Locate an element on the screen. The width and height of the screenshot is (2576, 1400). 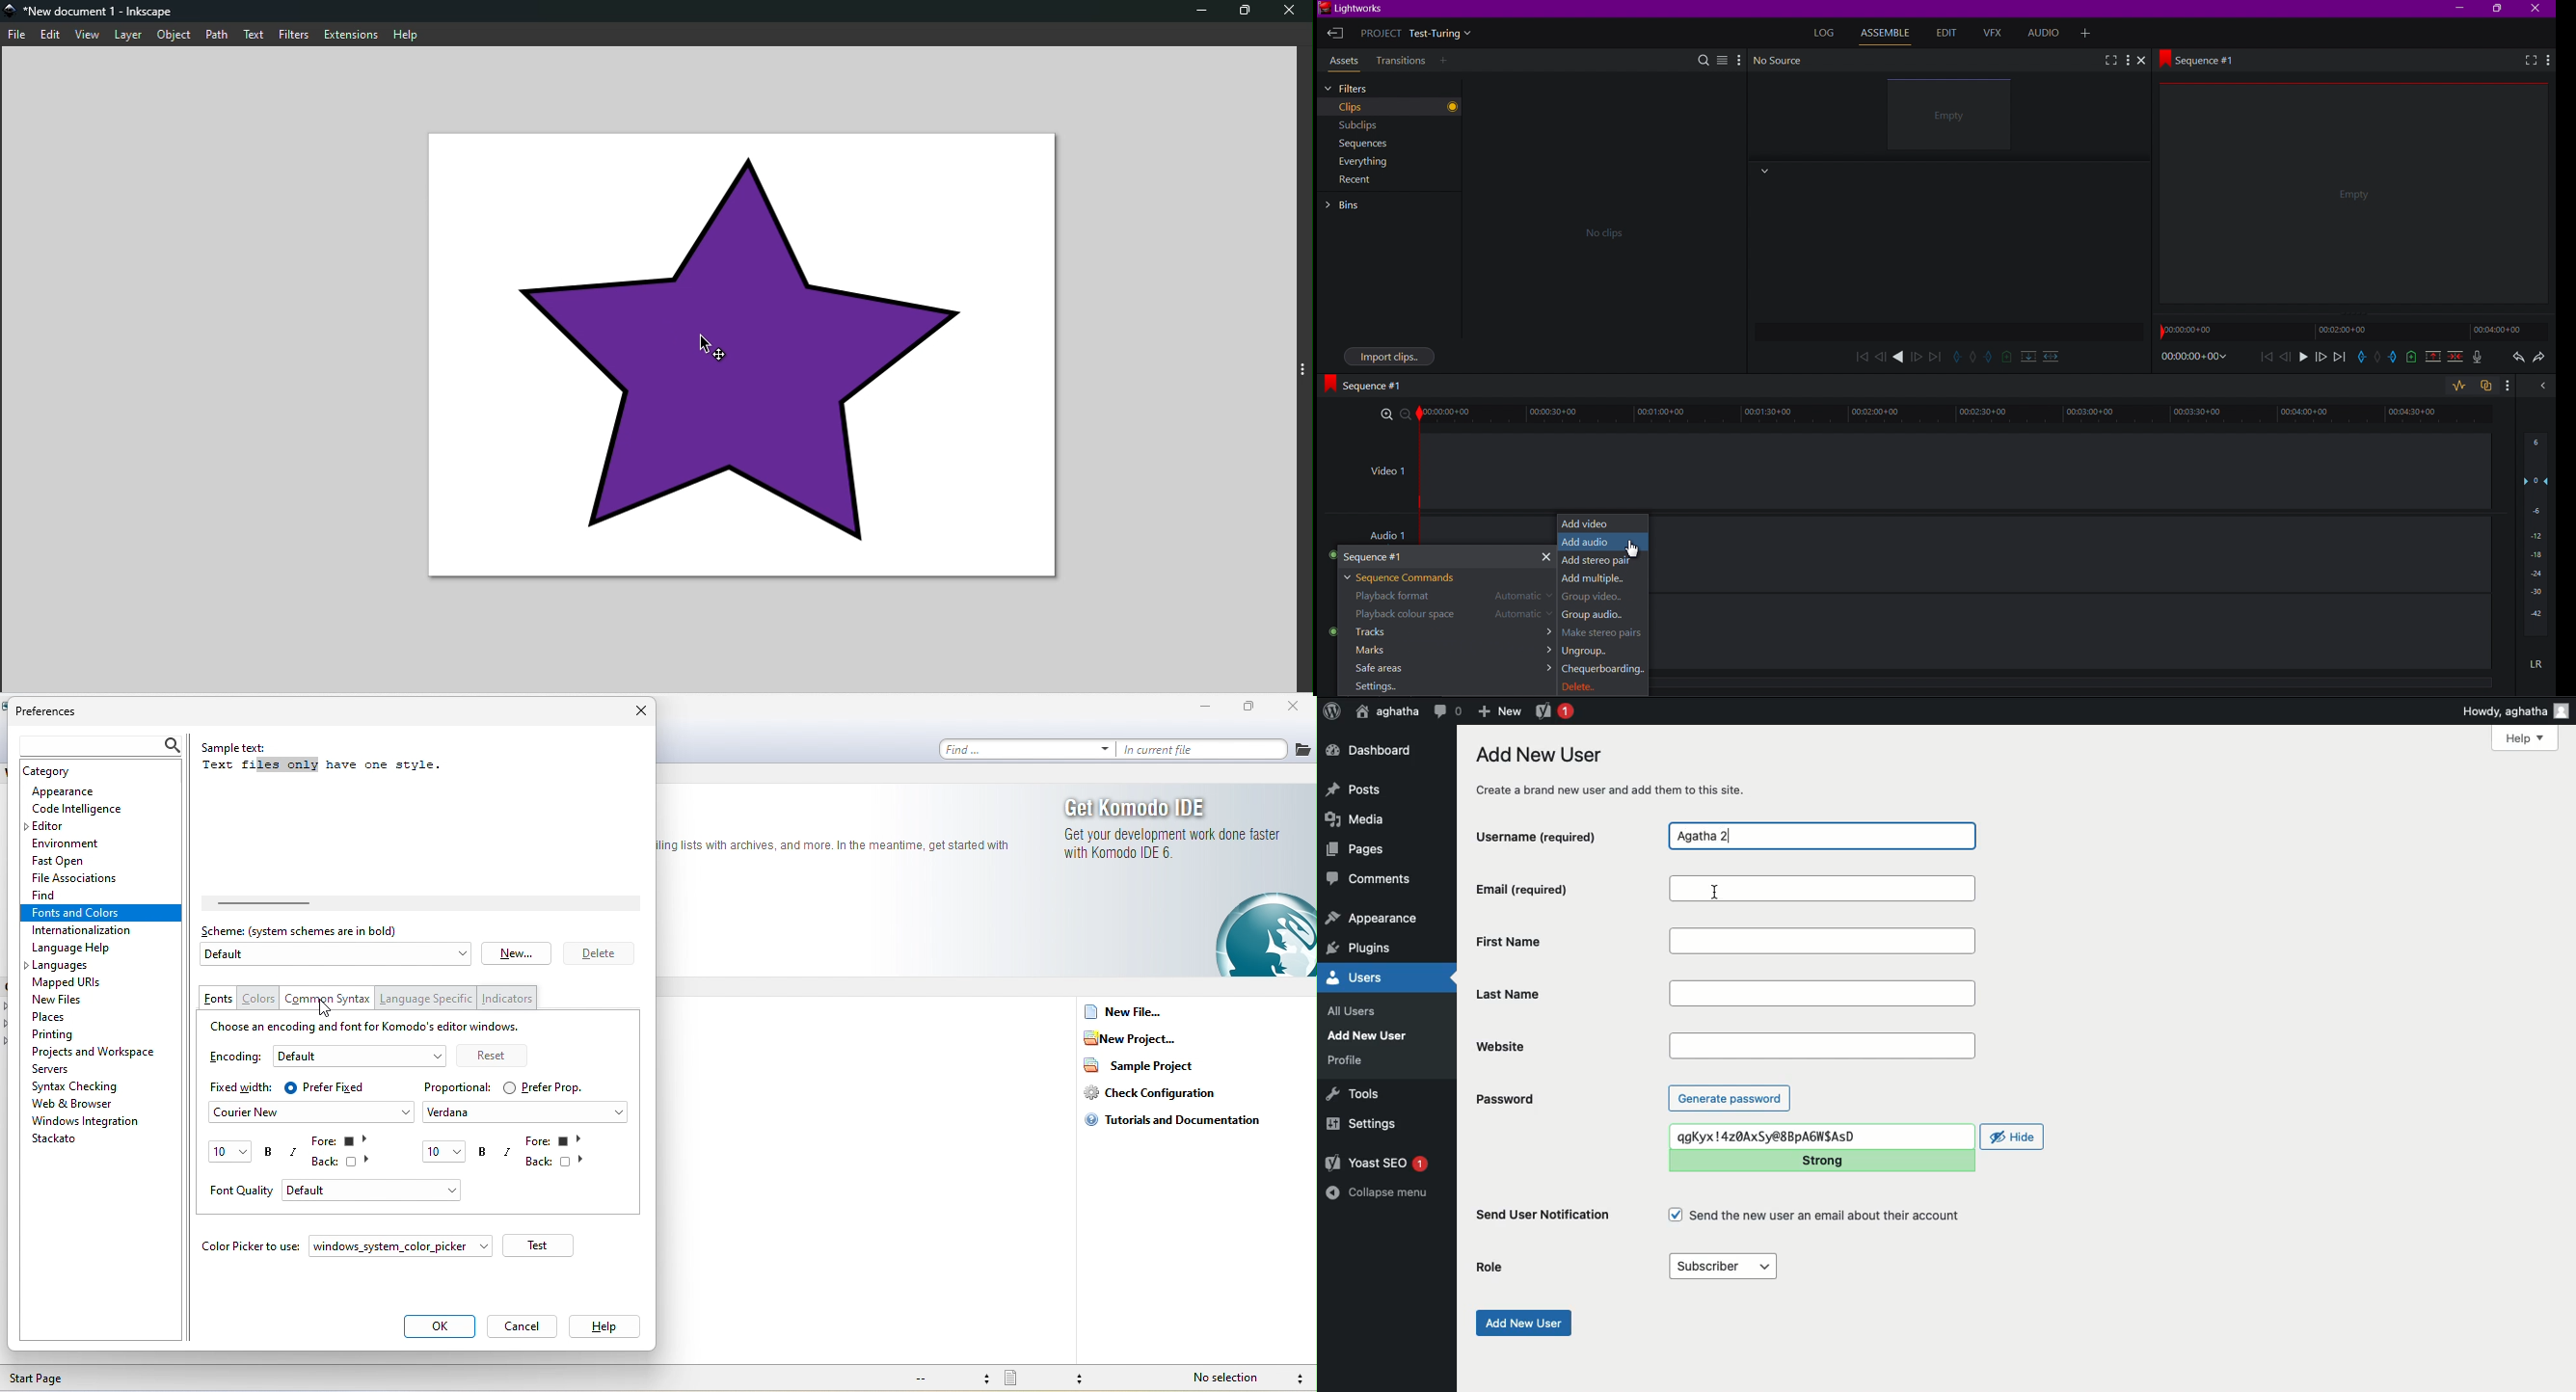
file is located at coordinates (1303, 749).